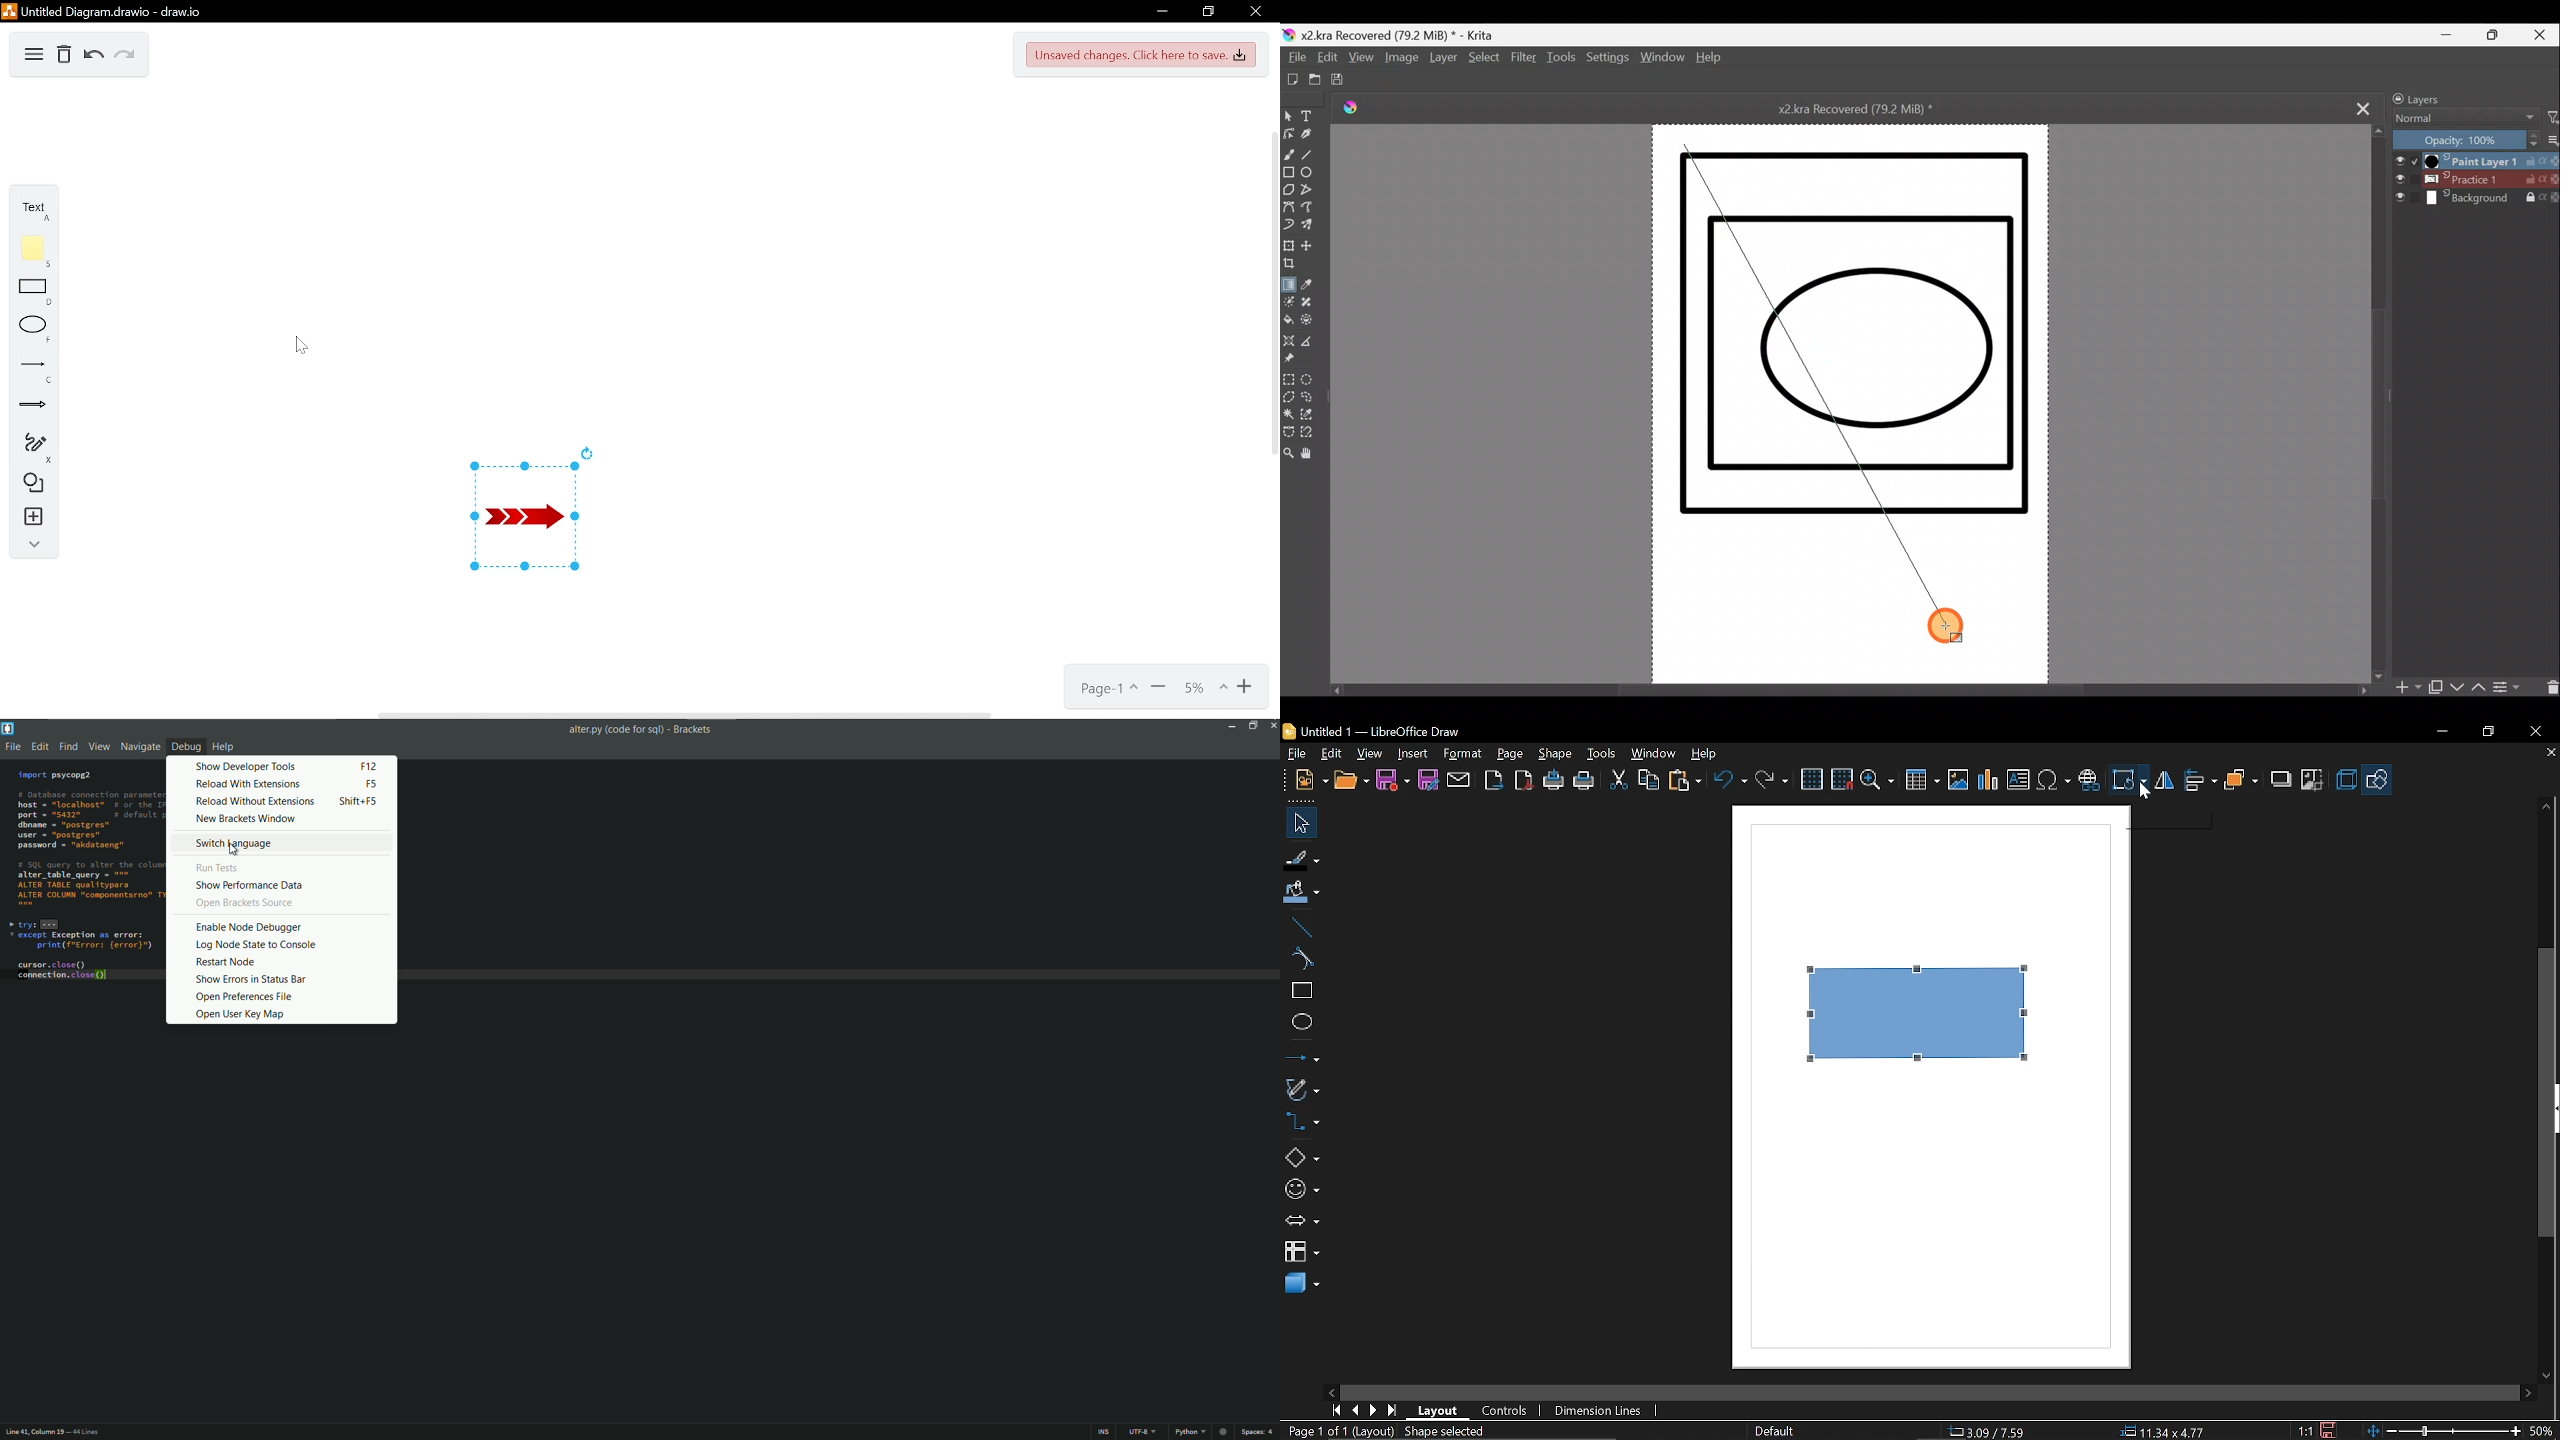 This screenshot has height=1456, width=2576. What do you see at coordinates (2477, 687) in the screenshot?
I see `Move layer/mask up` at bounding box center [2477, 687].